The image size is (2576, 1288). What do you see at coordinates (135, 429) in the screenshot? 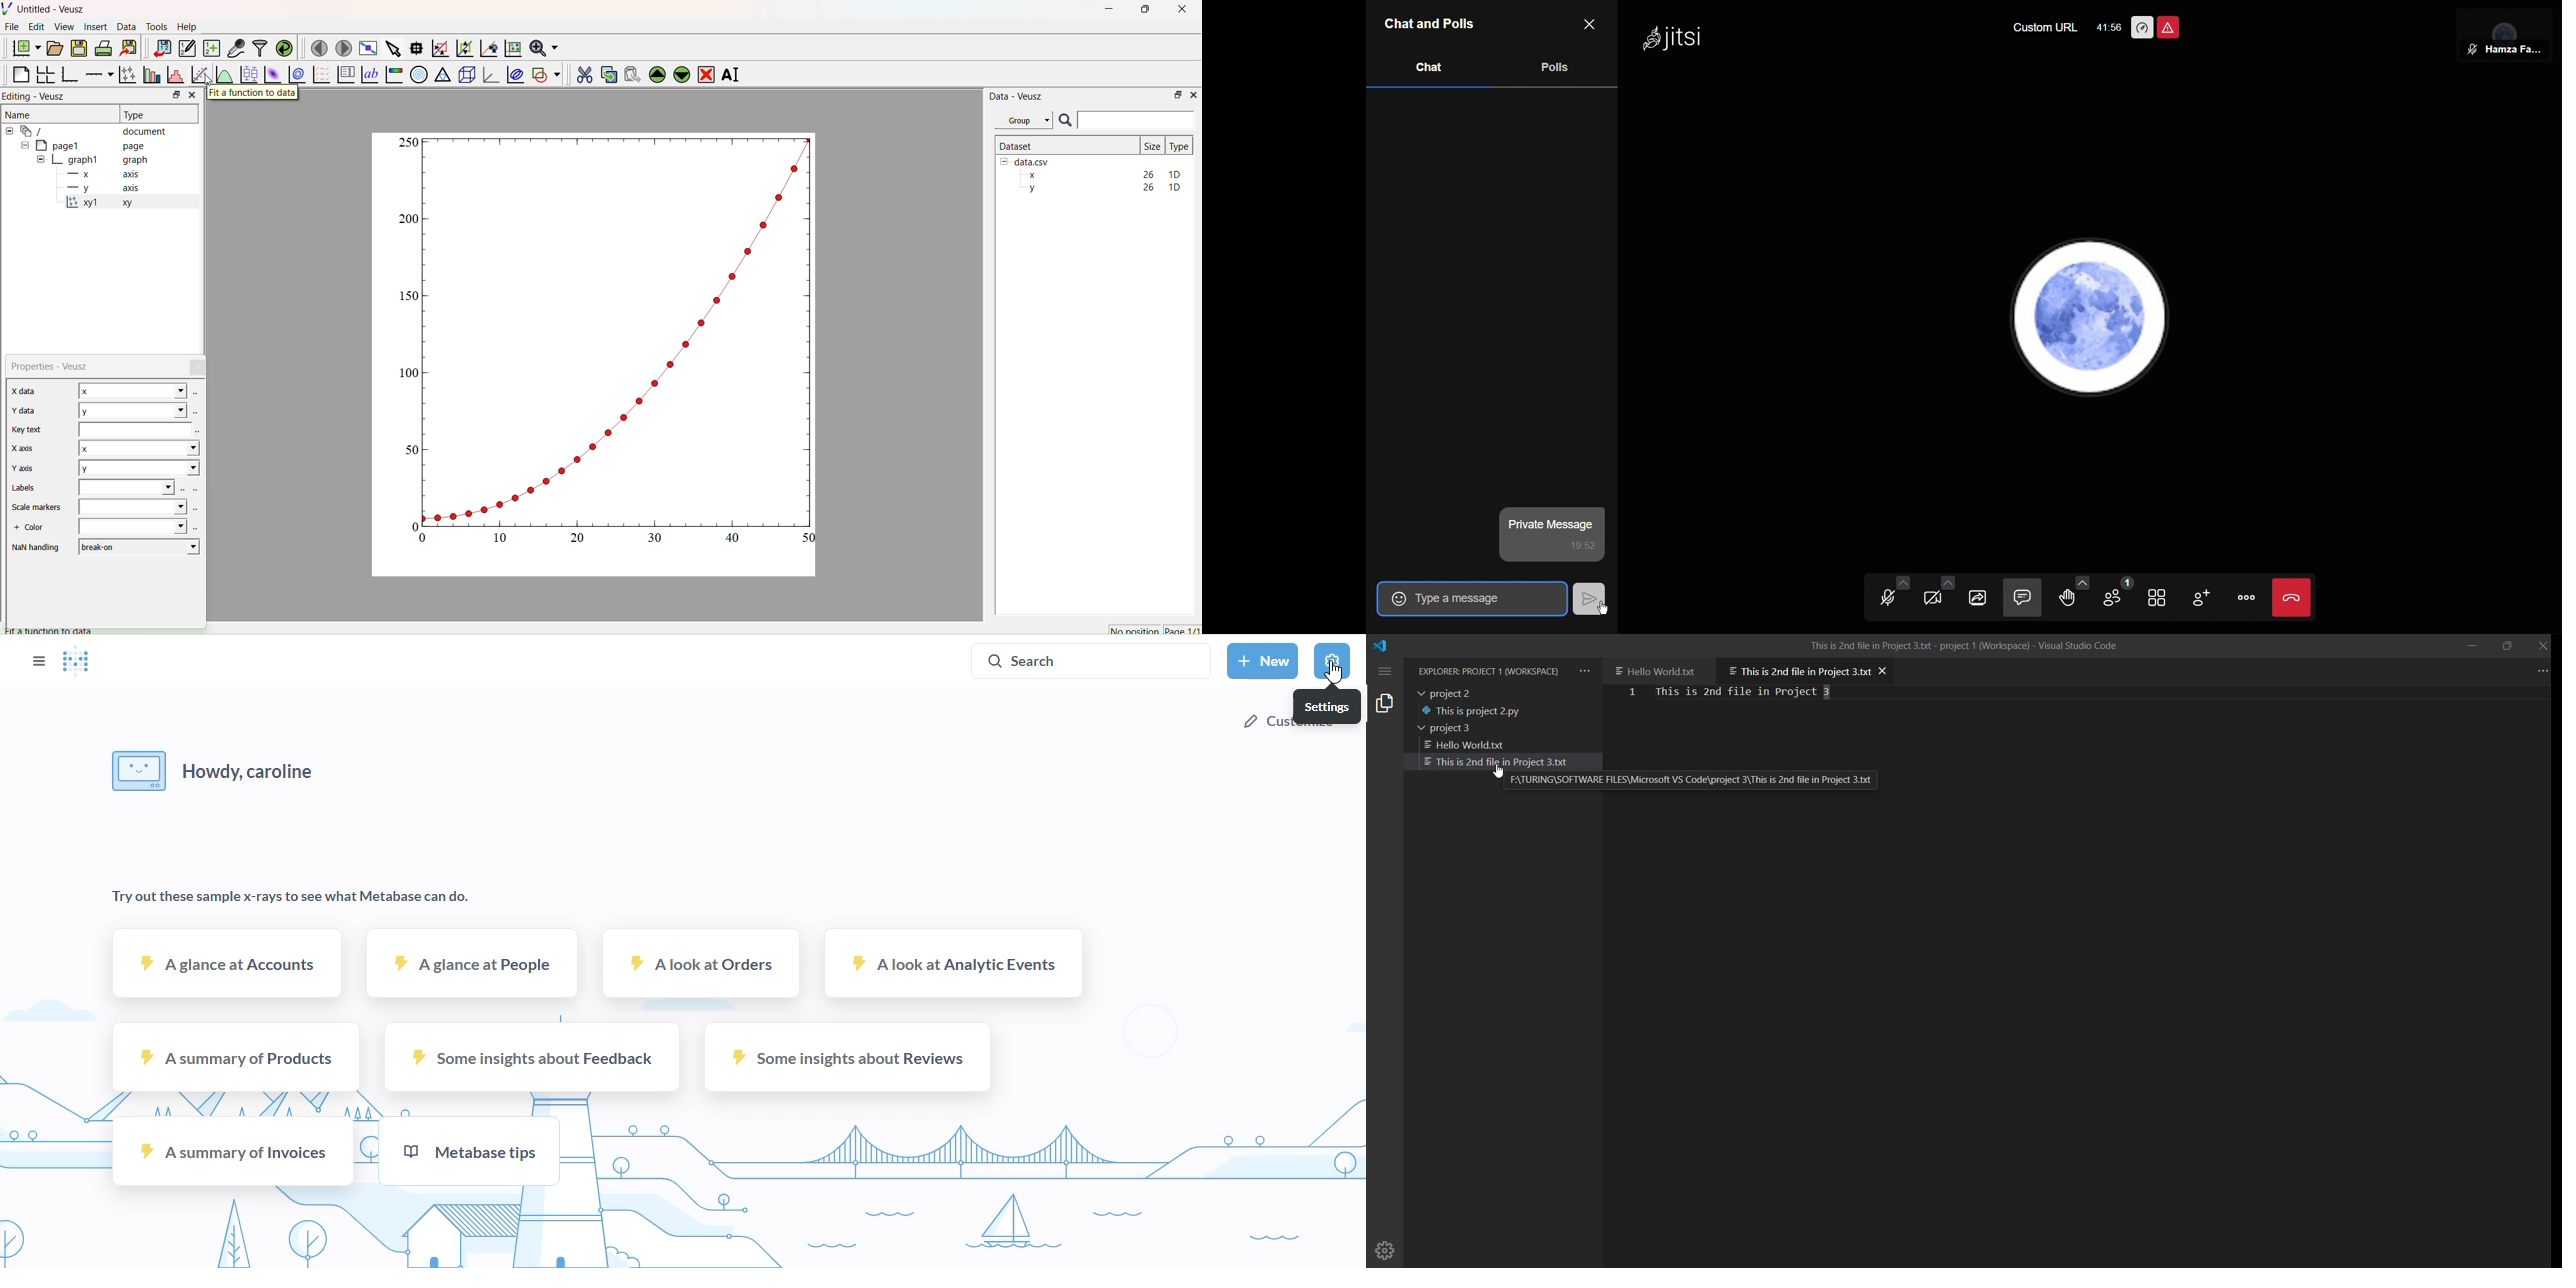
I see `` at bounding box center [135, 429].